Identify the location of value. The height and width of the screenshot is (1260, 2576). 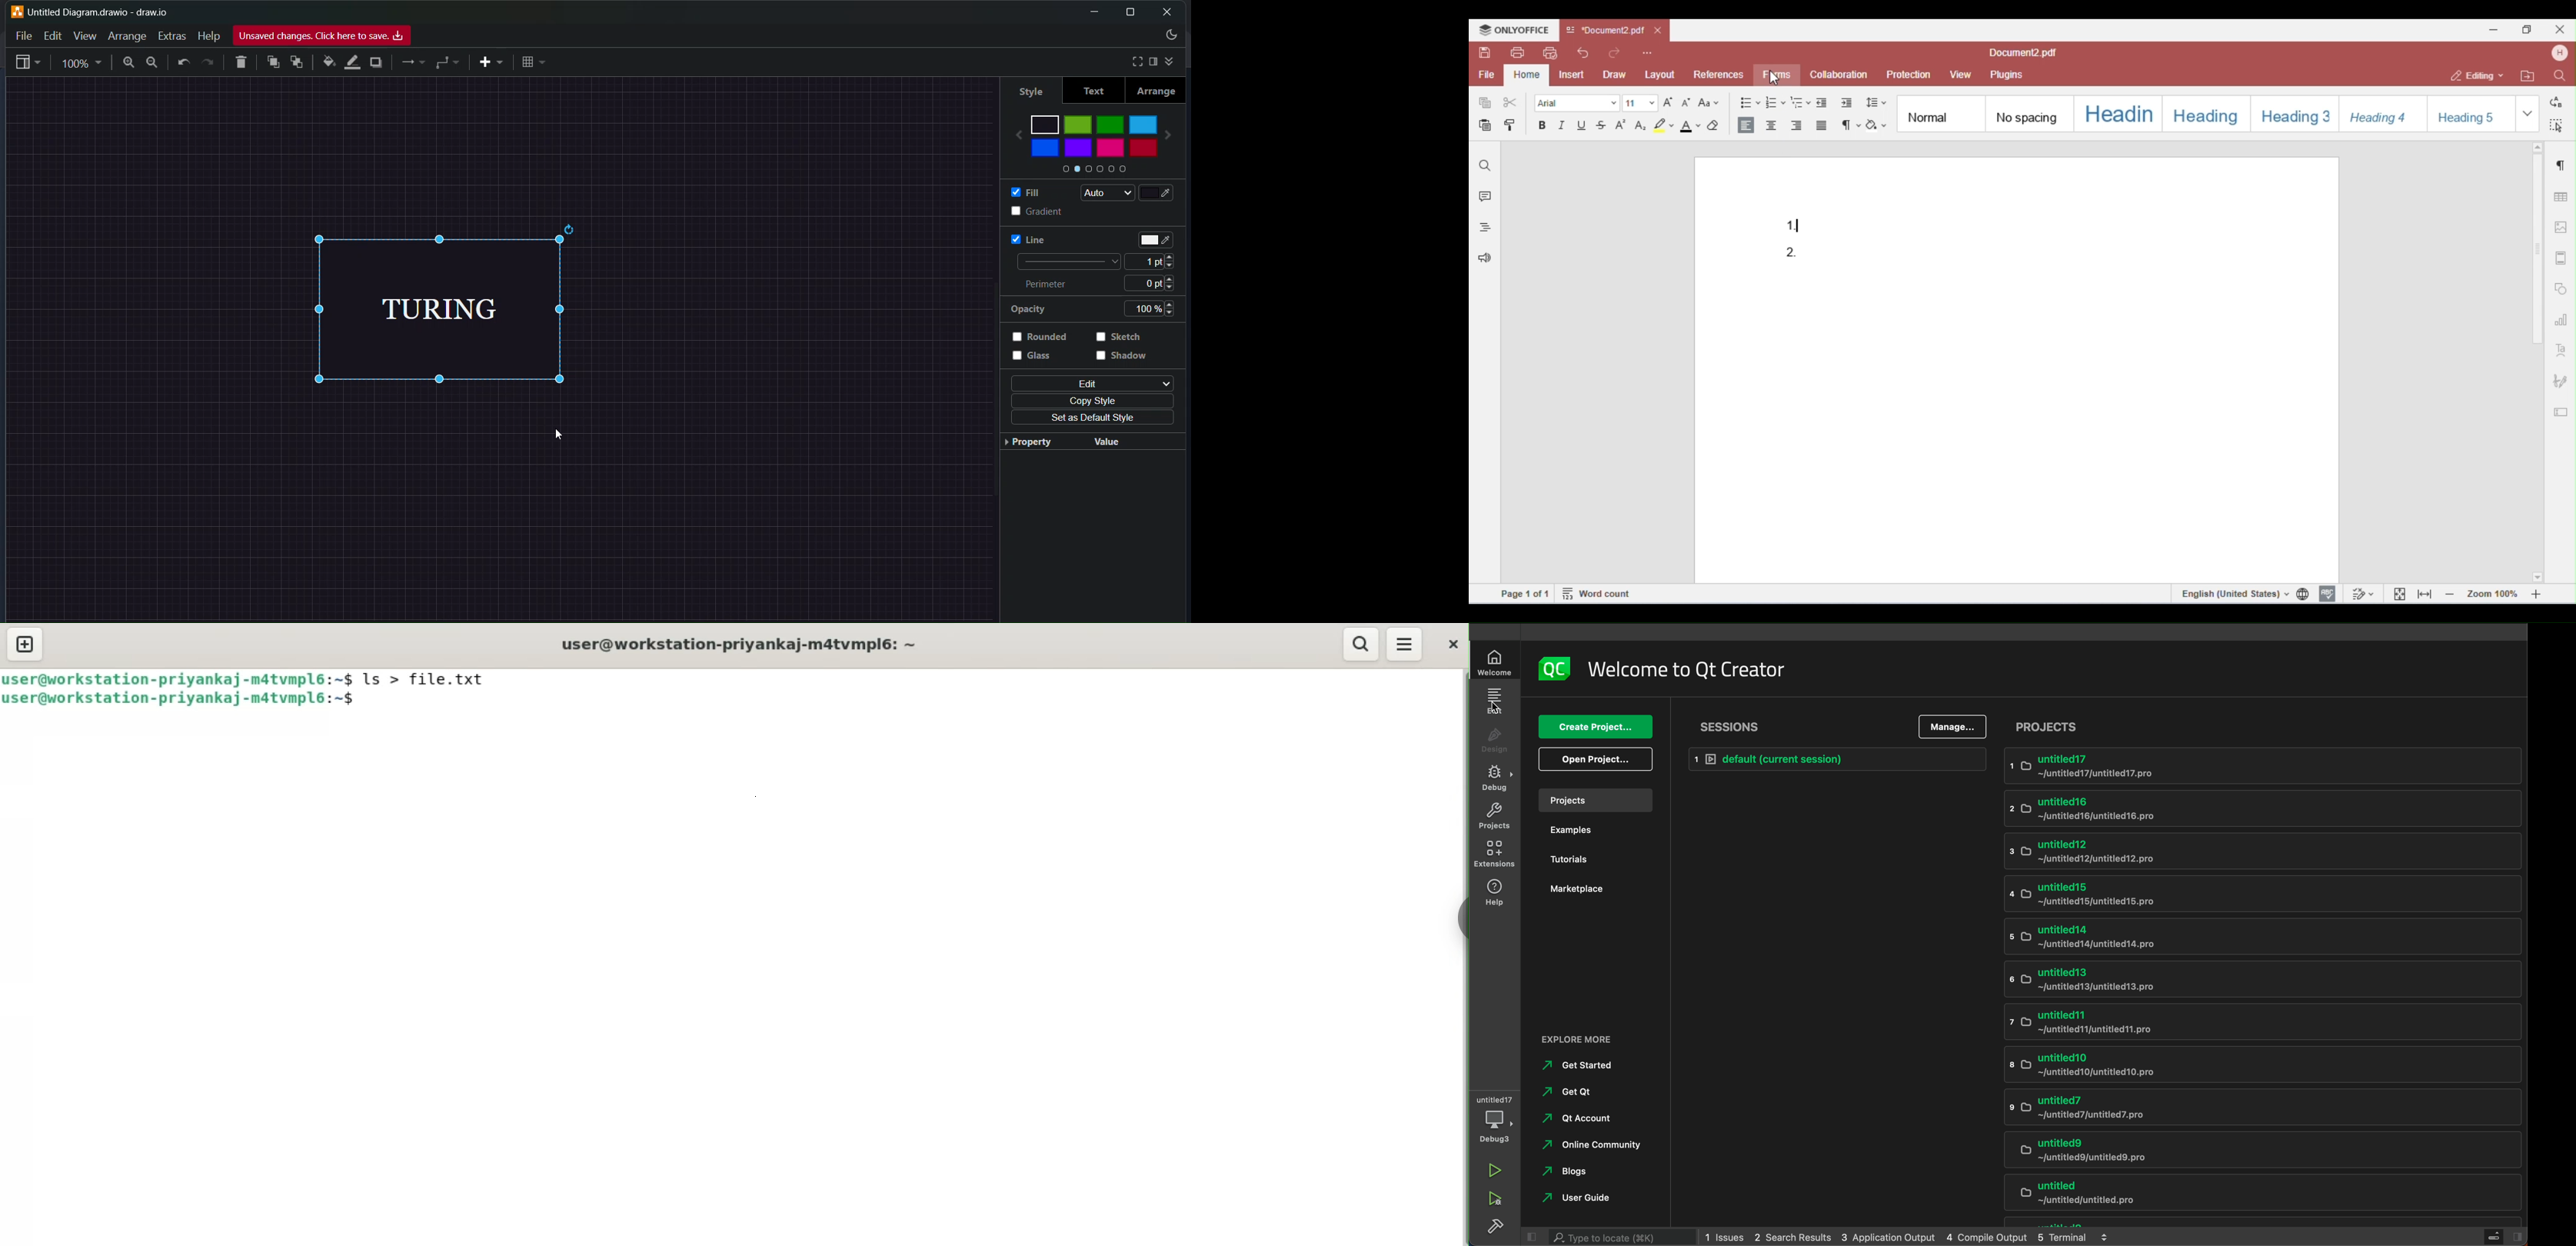
(1107, 441).